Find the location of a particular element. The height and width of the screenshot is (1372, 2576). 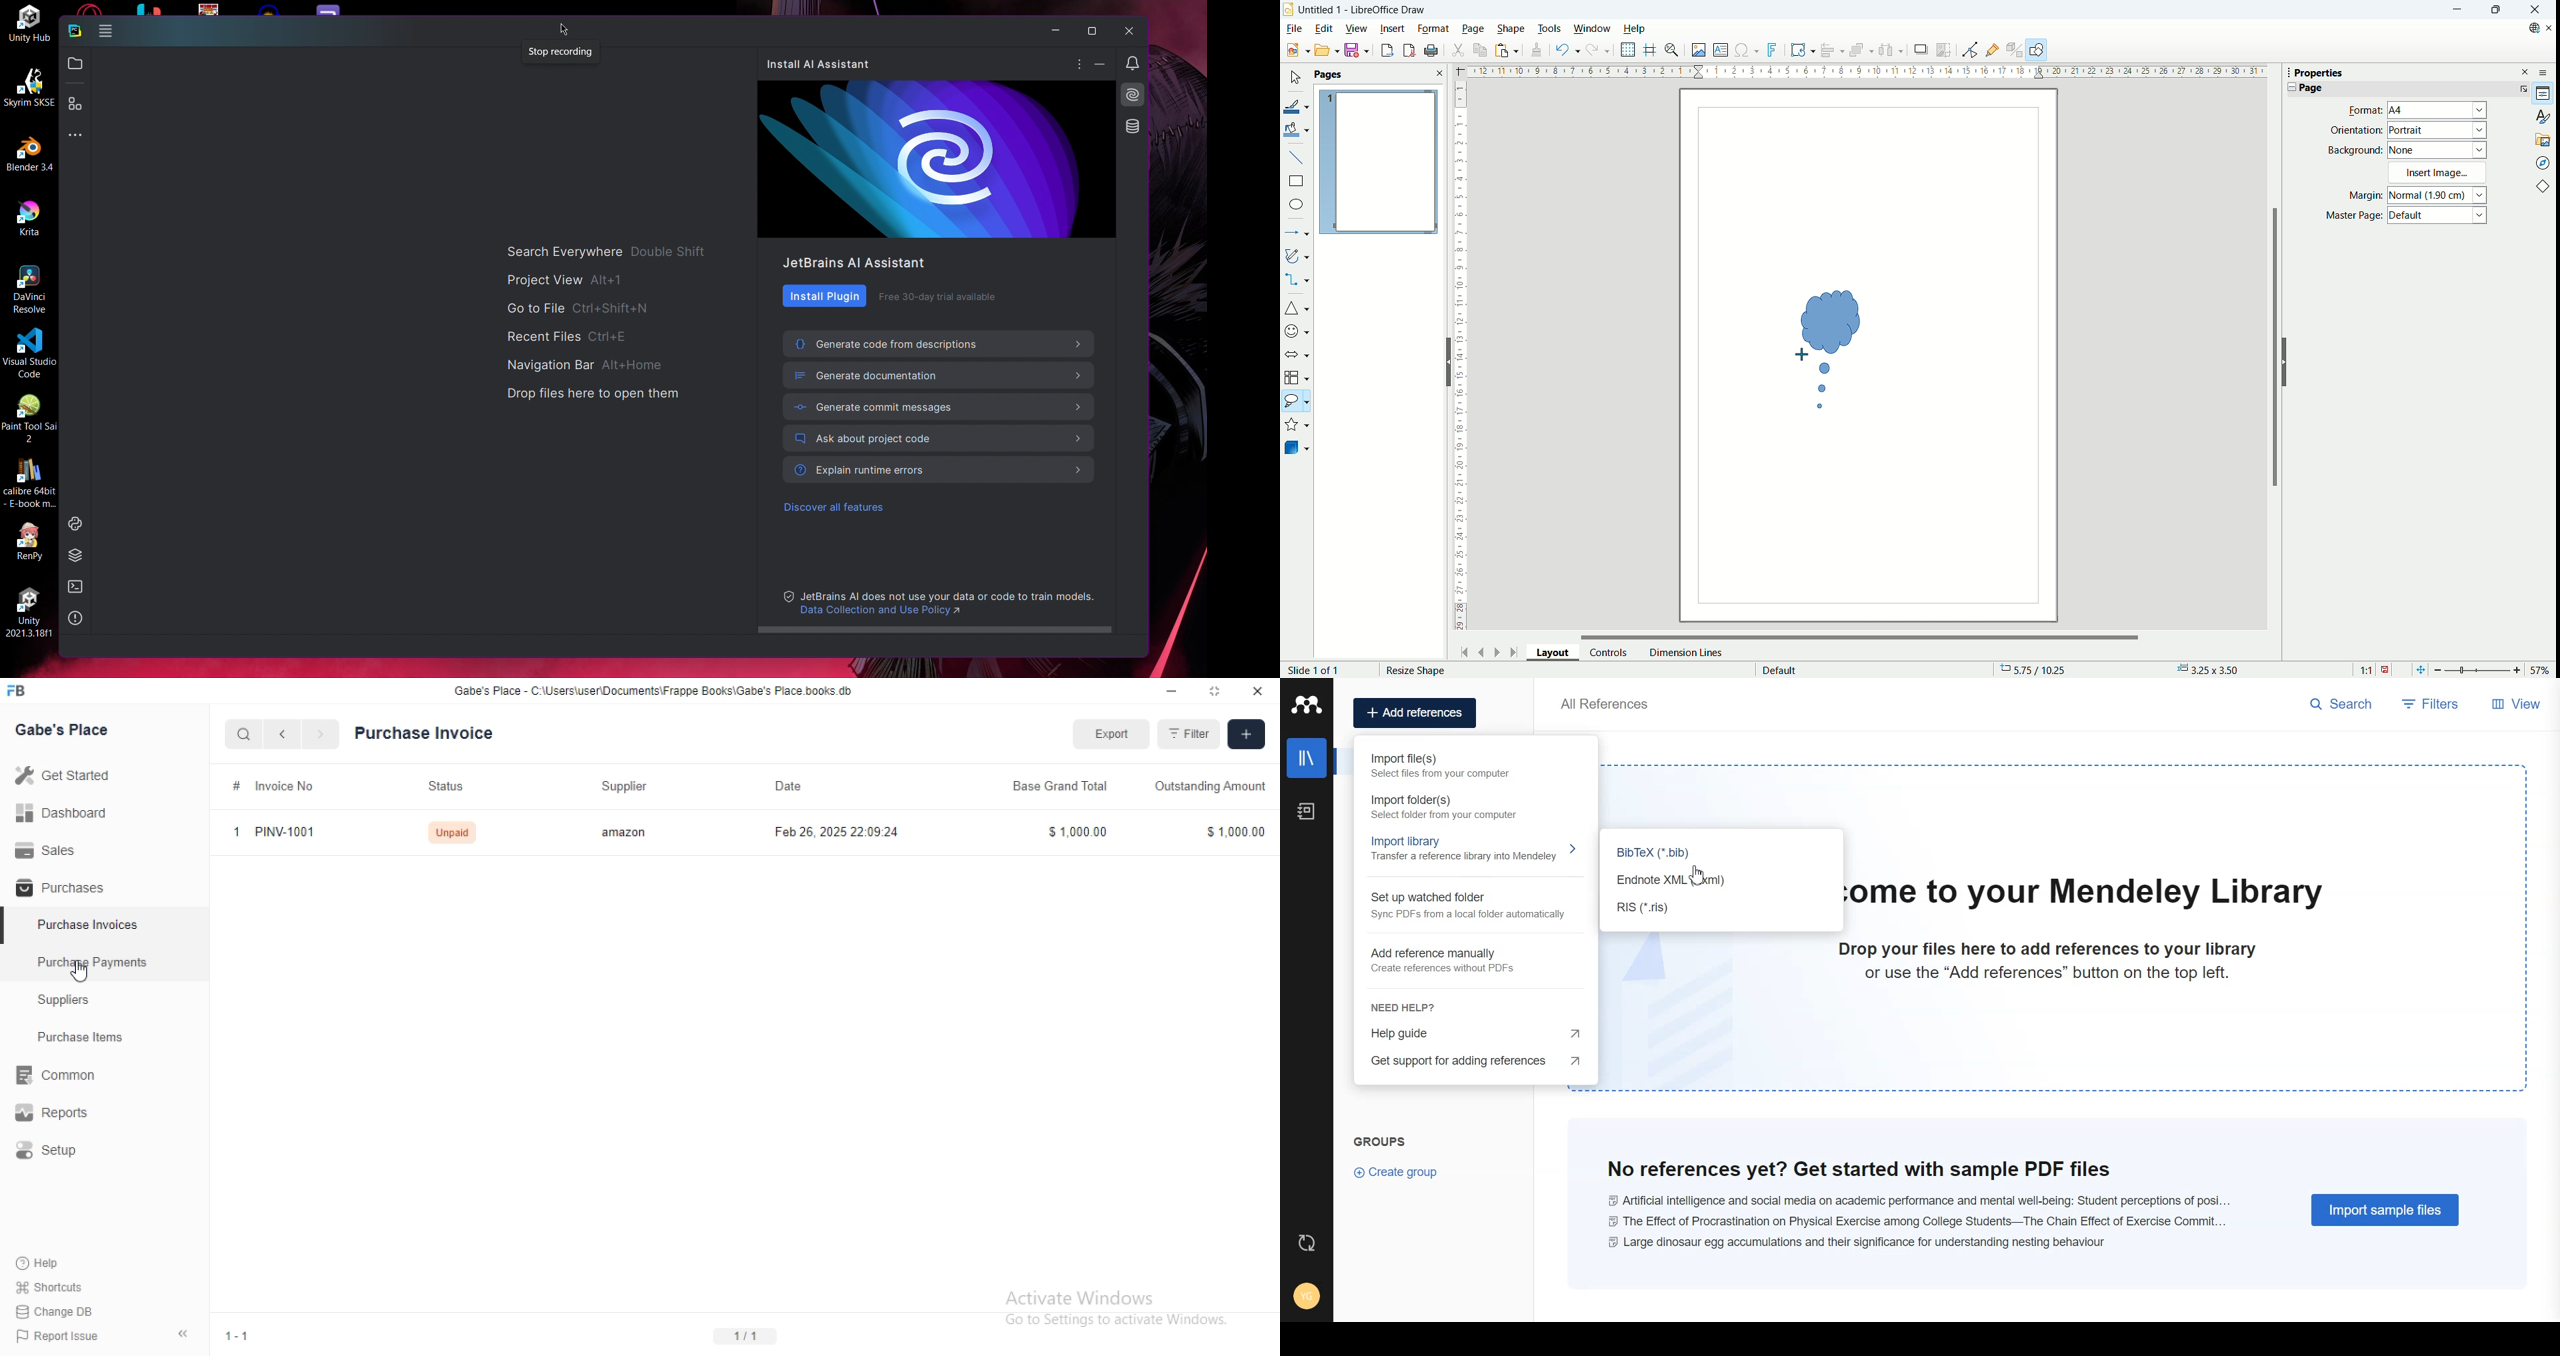

Dashboard is located at coordinates (61, 813).